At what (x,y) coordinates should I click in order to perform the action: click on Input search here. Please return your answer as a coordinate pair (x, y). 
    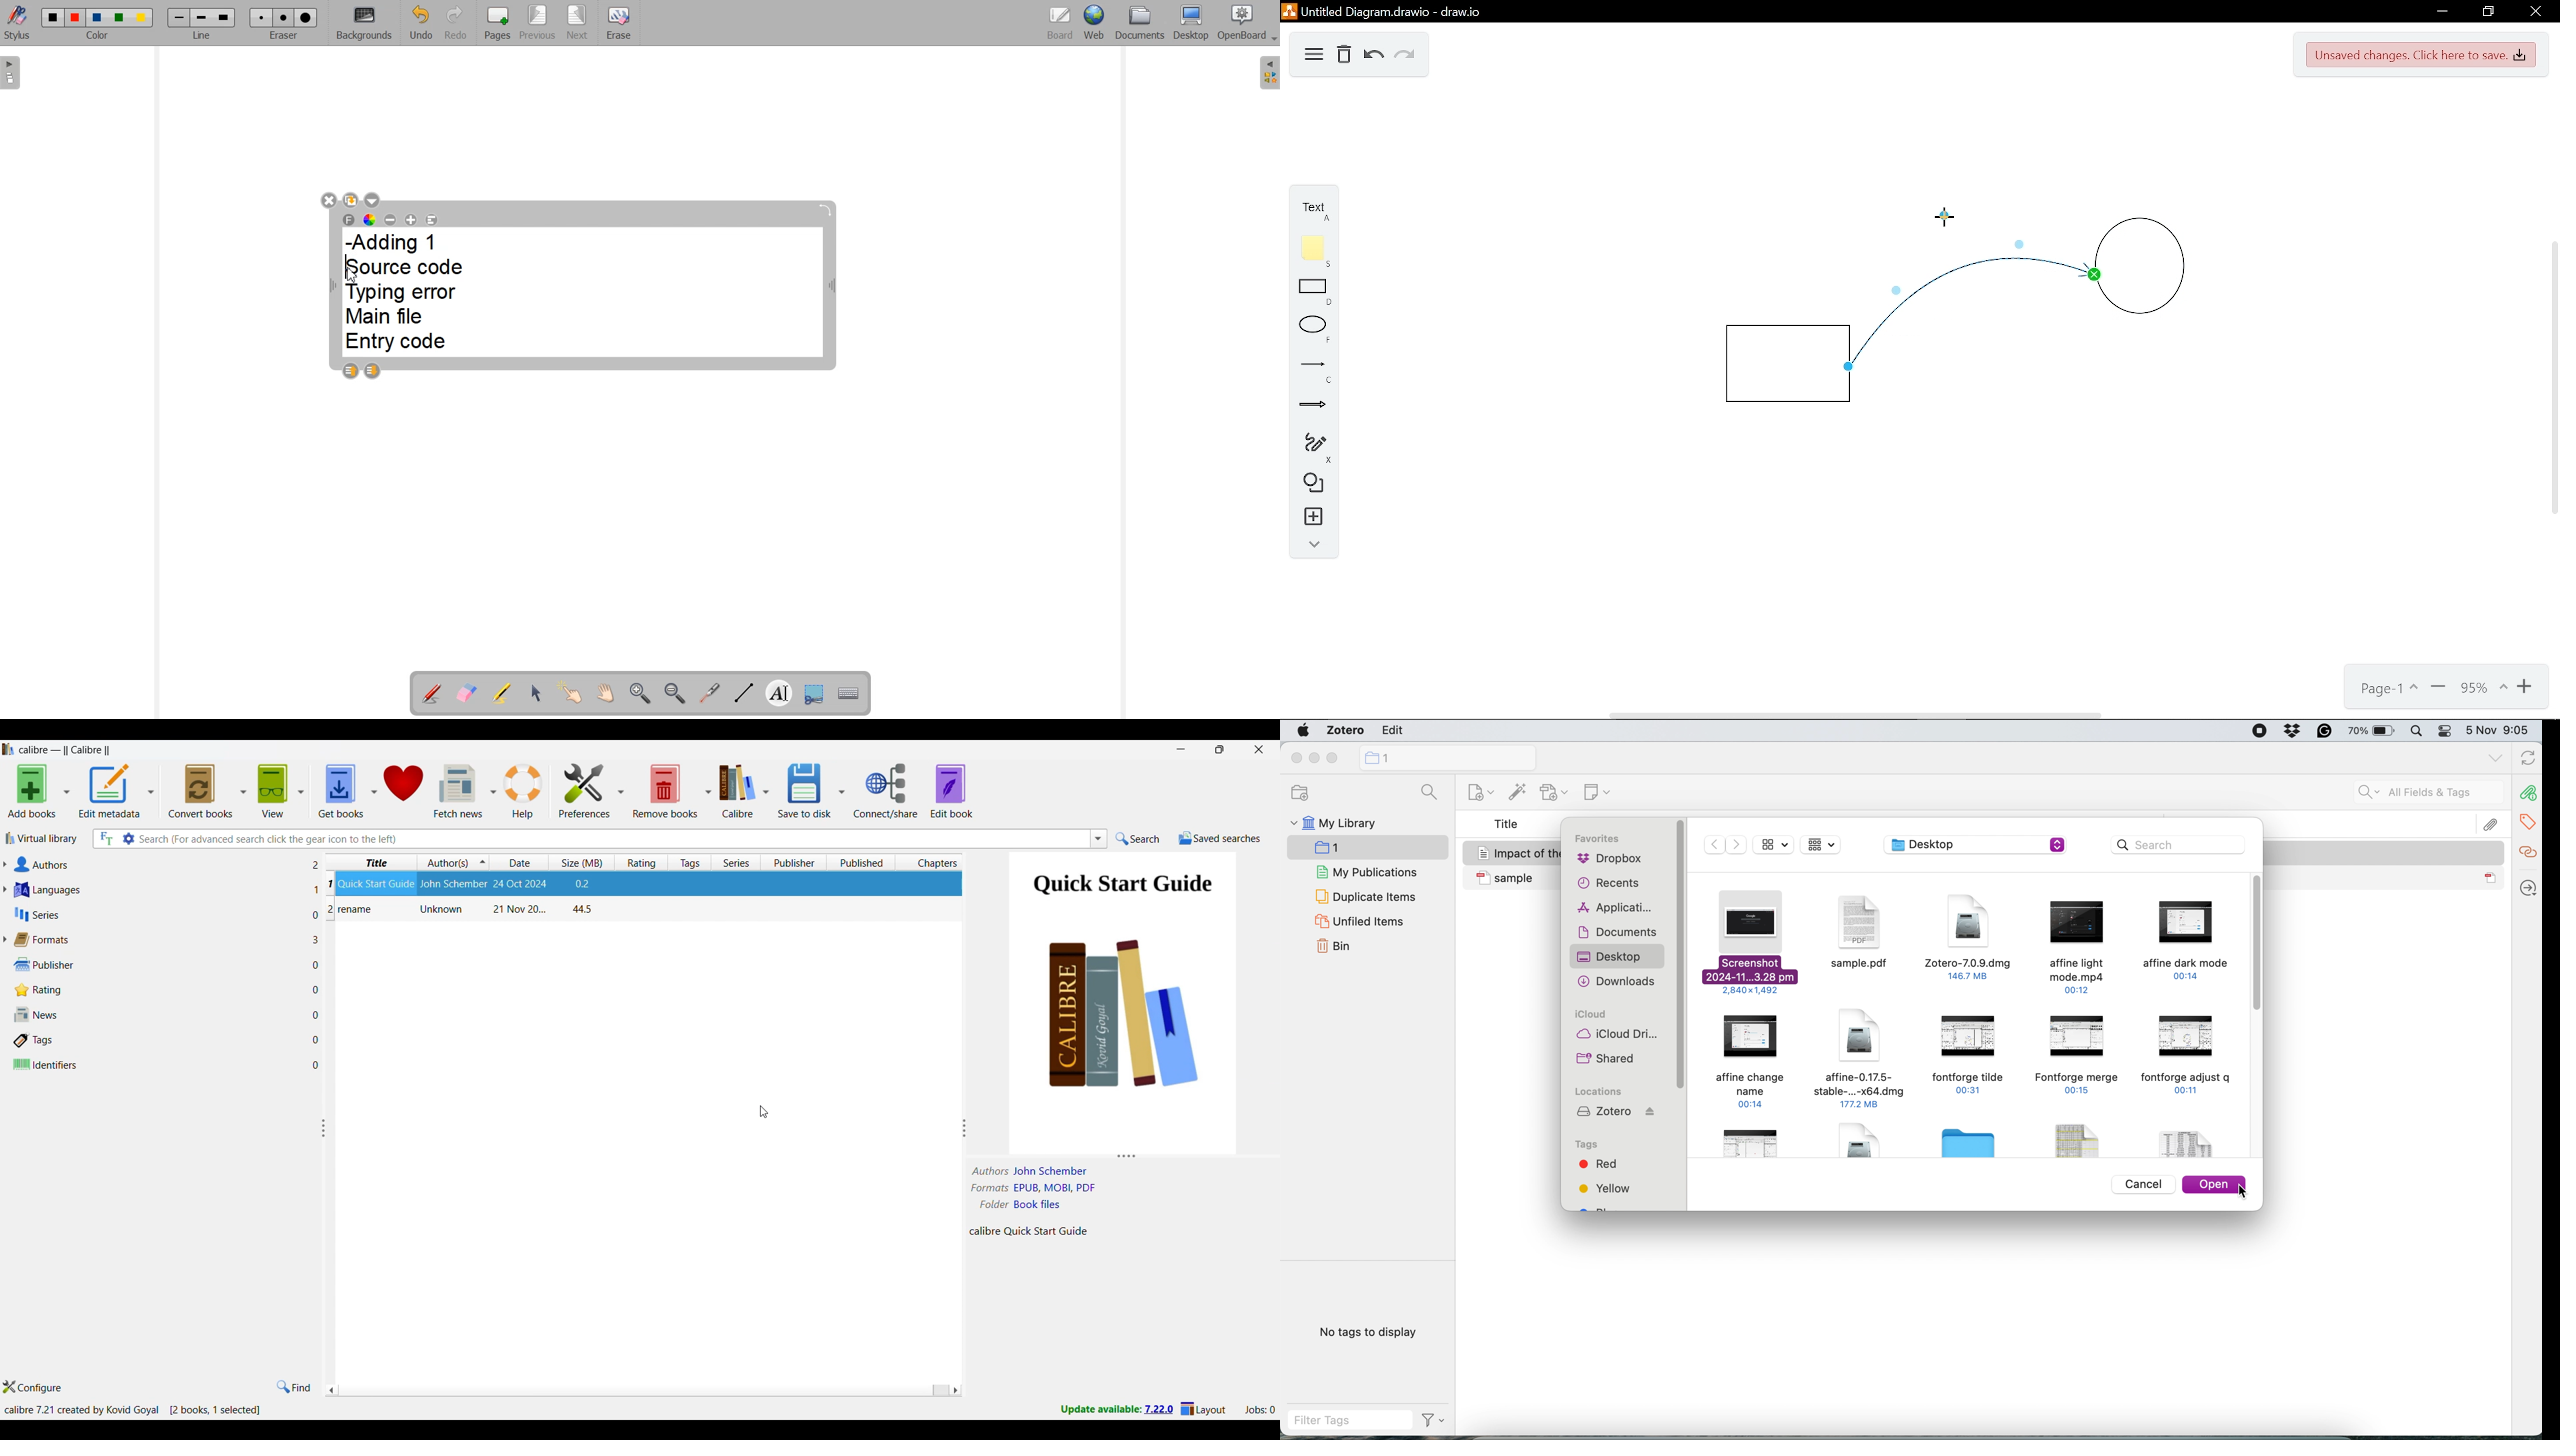
    Looking at the image, I should click on (613, 839).